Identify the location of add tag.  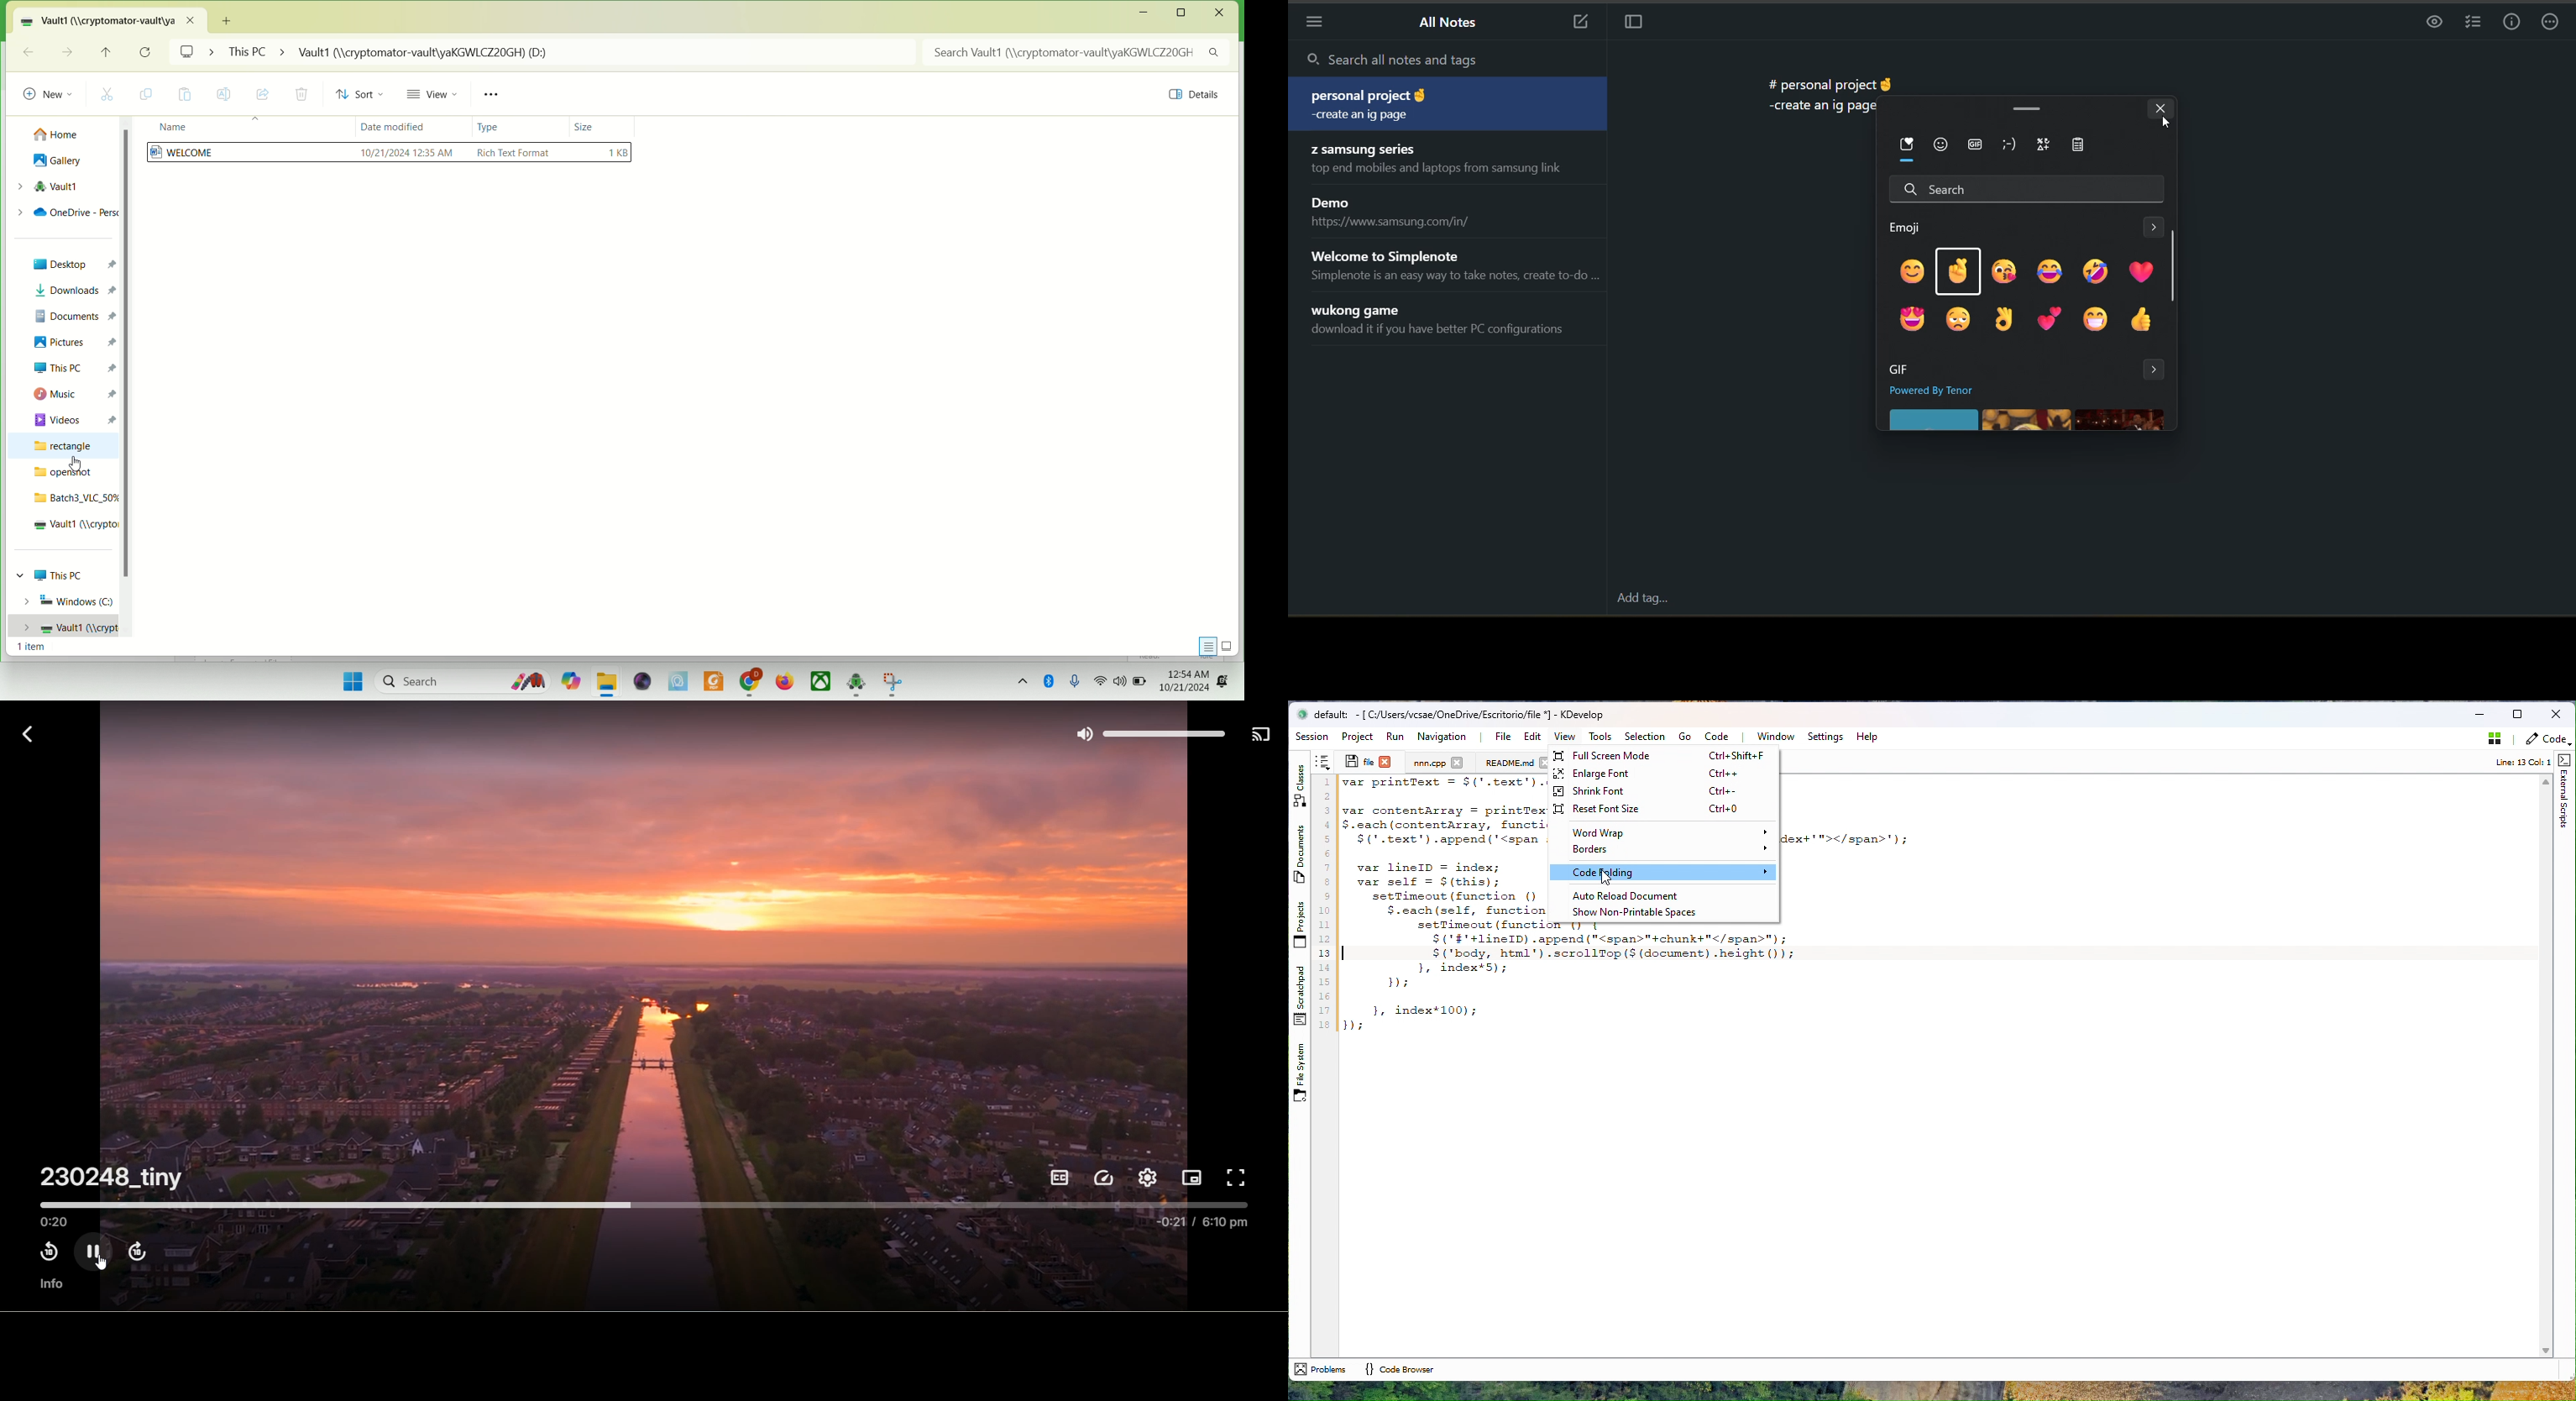
(1642, 600).